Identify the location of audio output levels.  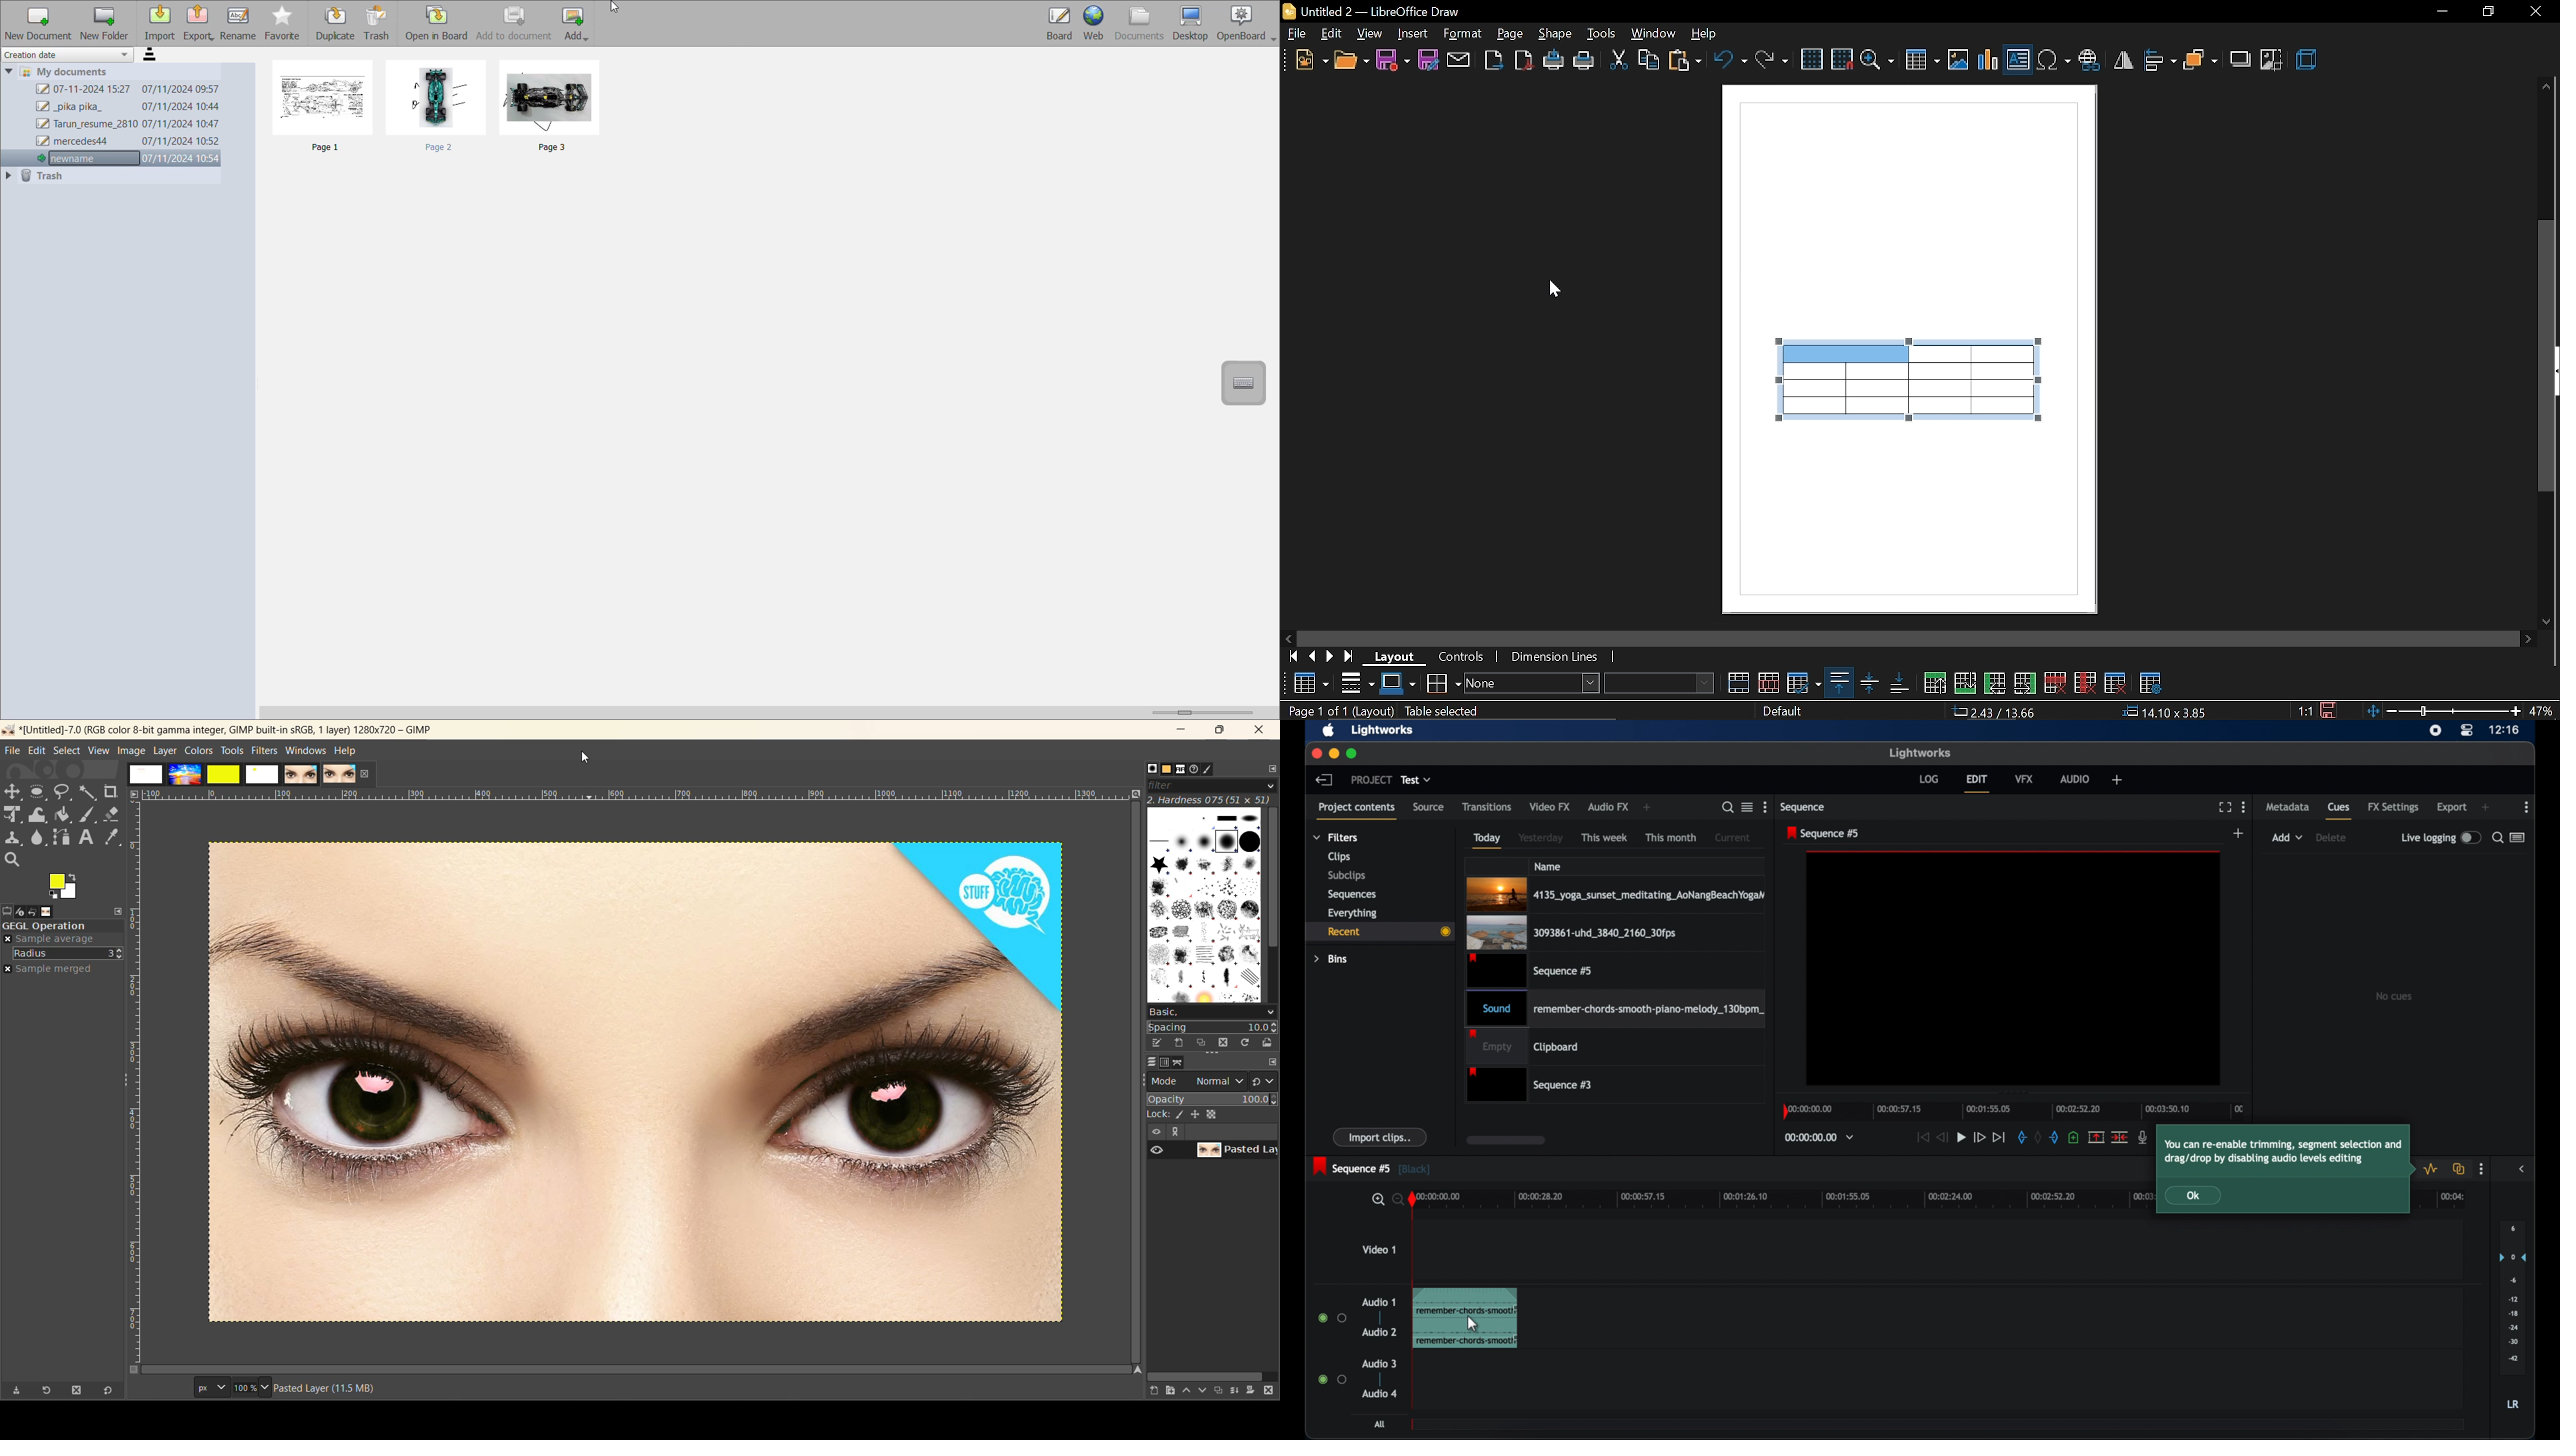
(2512, 1296).